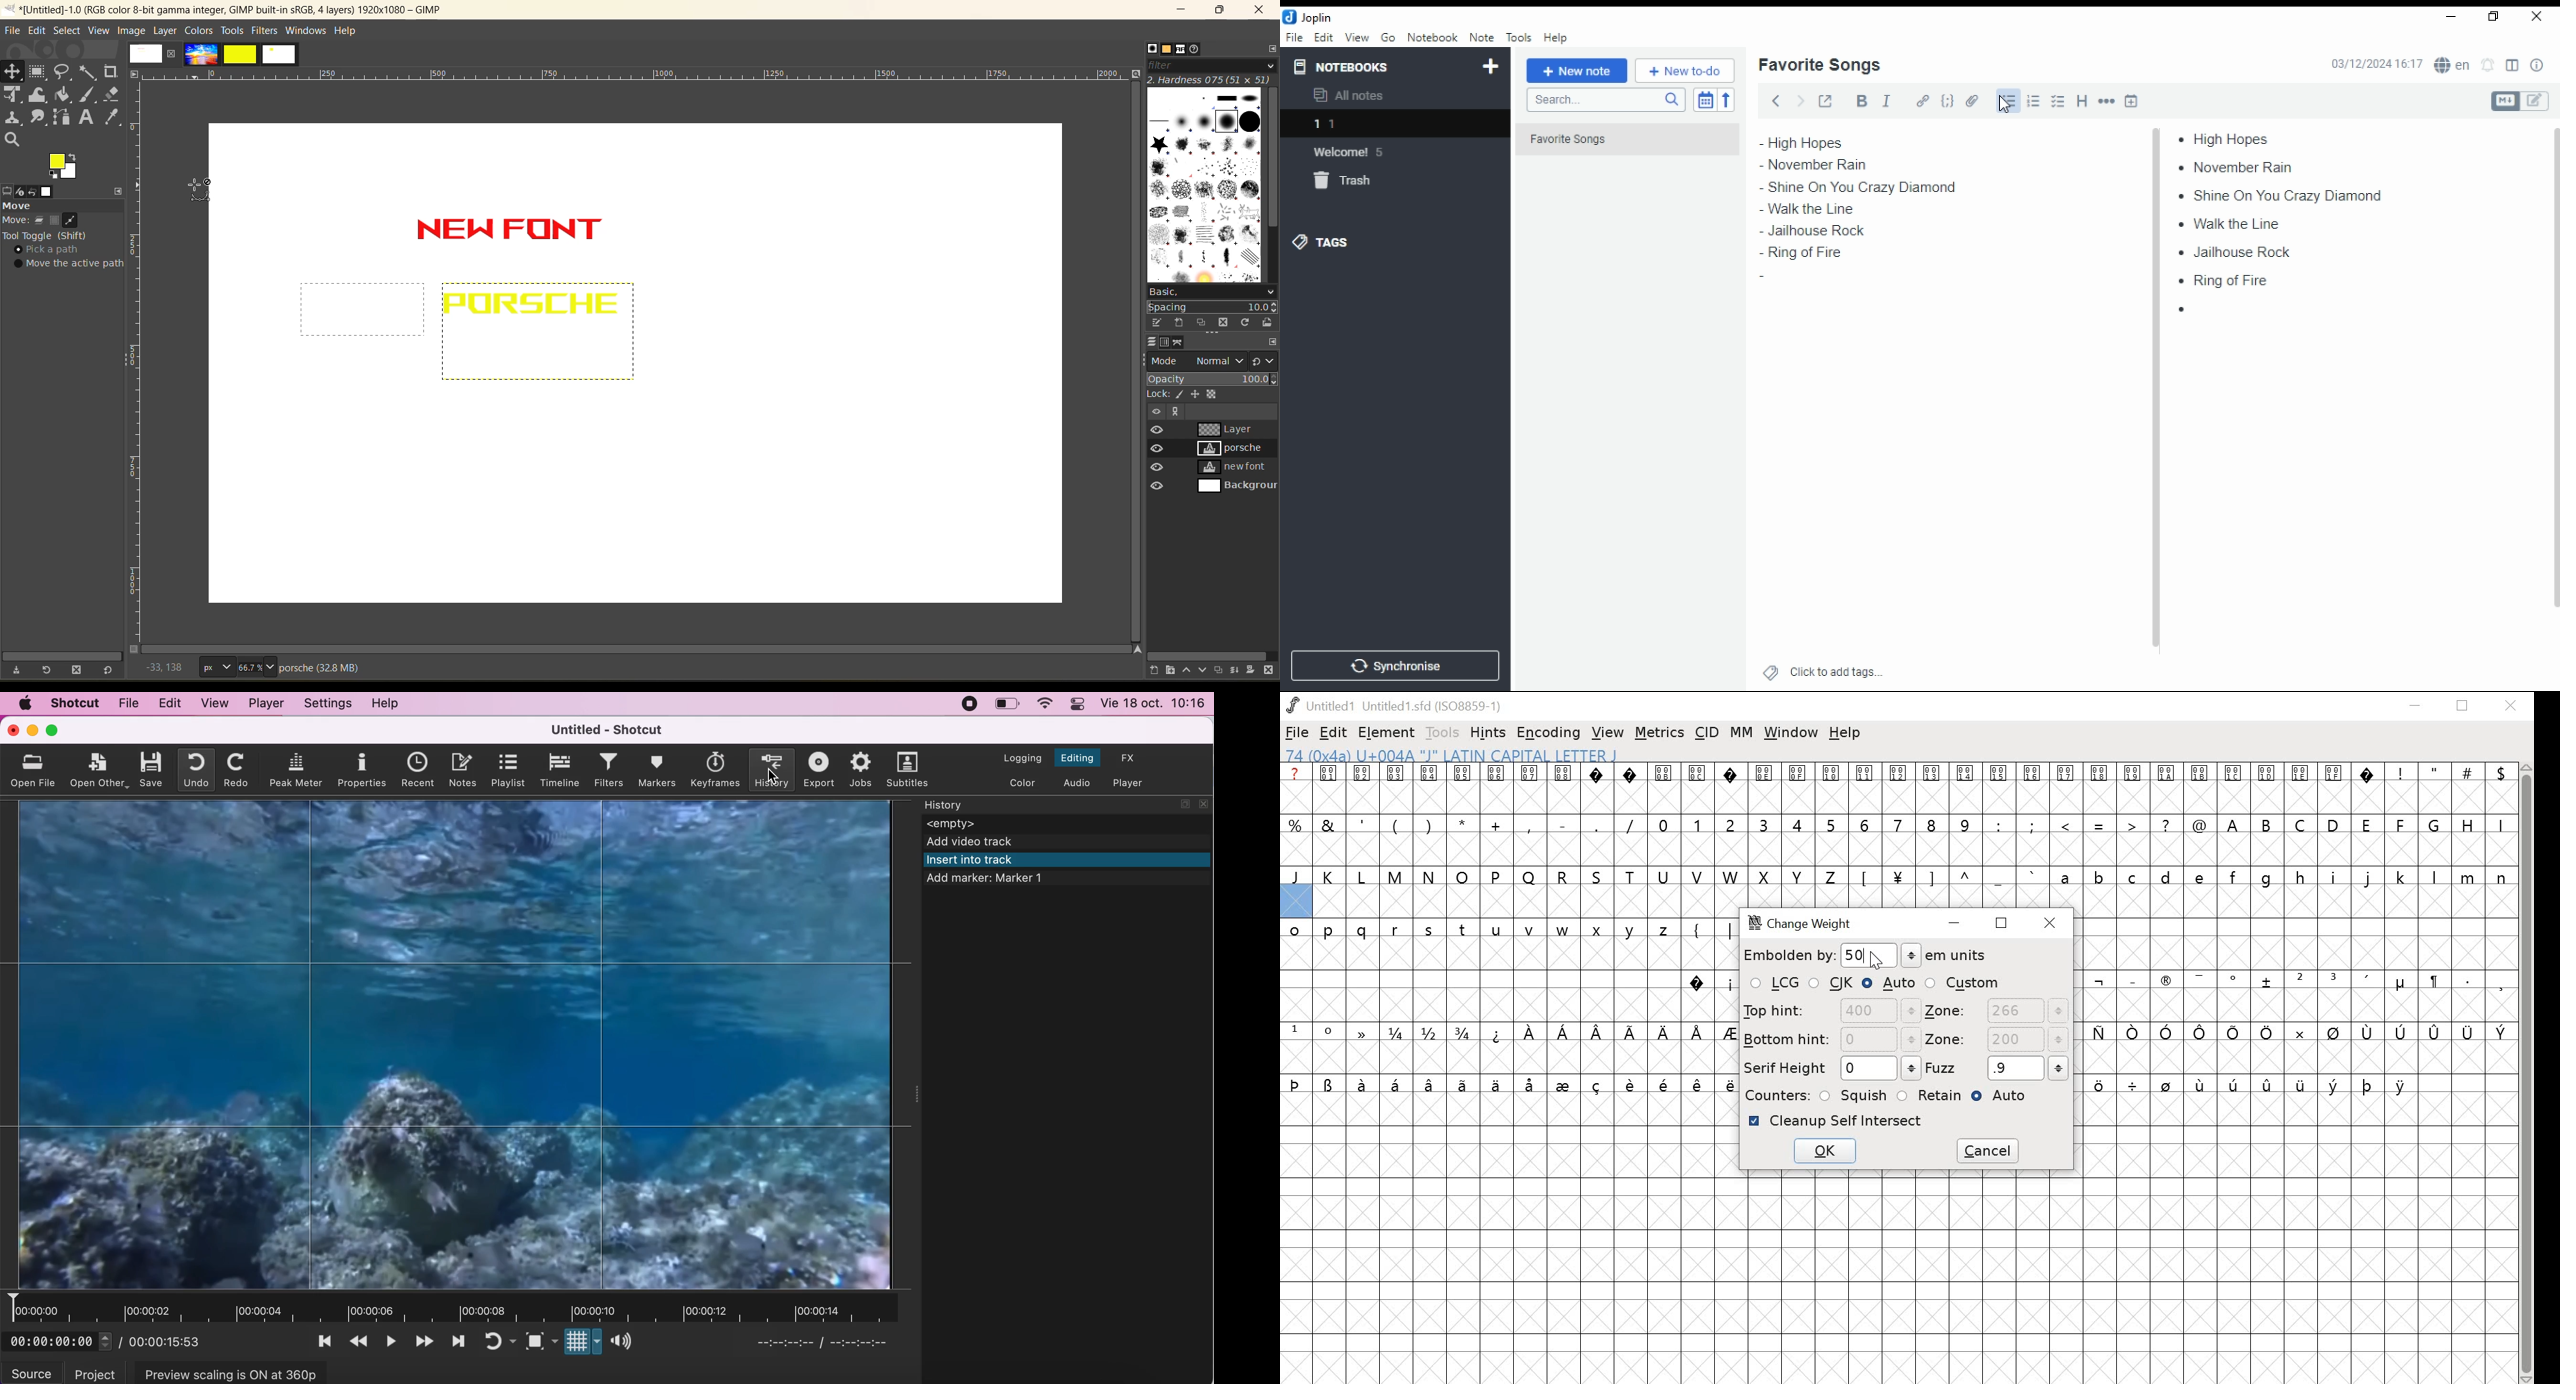  What do you see at coordinates (362, 770) in the screenshot?
I see `properties` at bounding box center [362, 770].